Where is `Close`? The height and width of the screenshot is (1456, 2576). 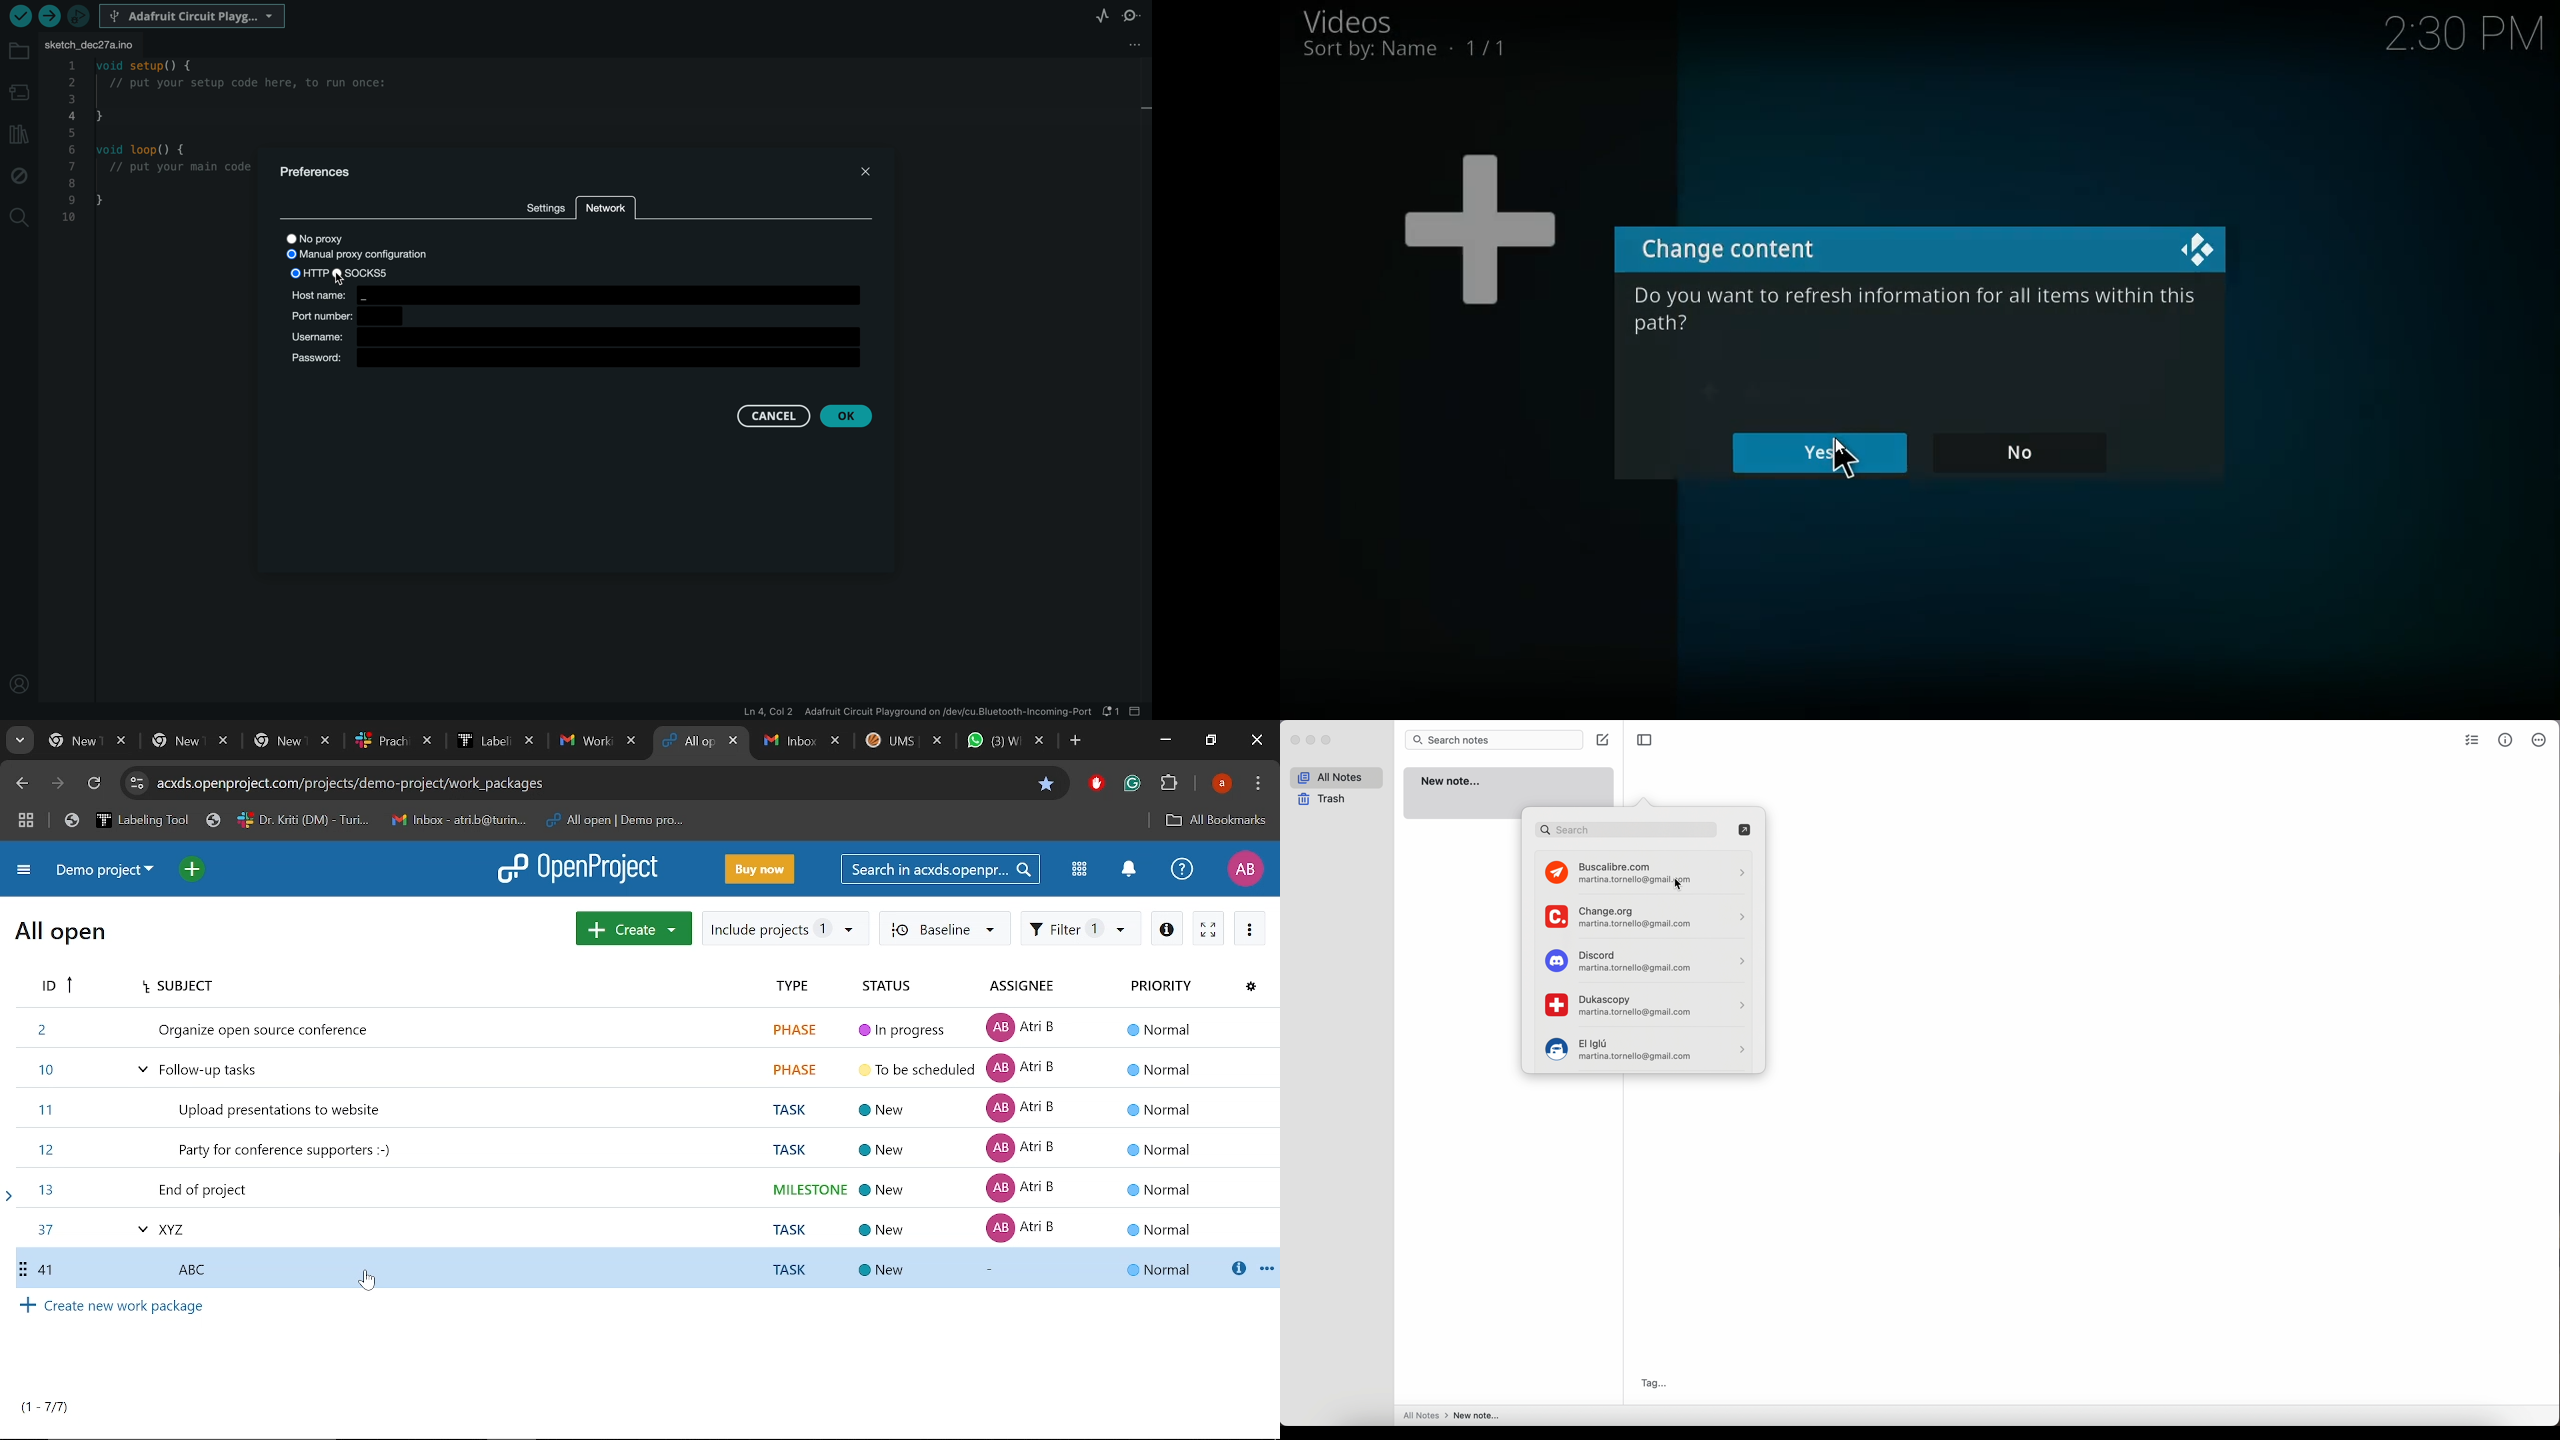 Close is located at coordinates (1256, 741).